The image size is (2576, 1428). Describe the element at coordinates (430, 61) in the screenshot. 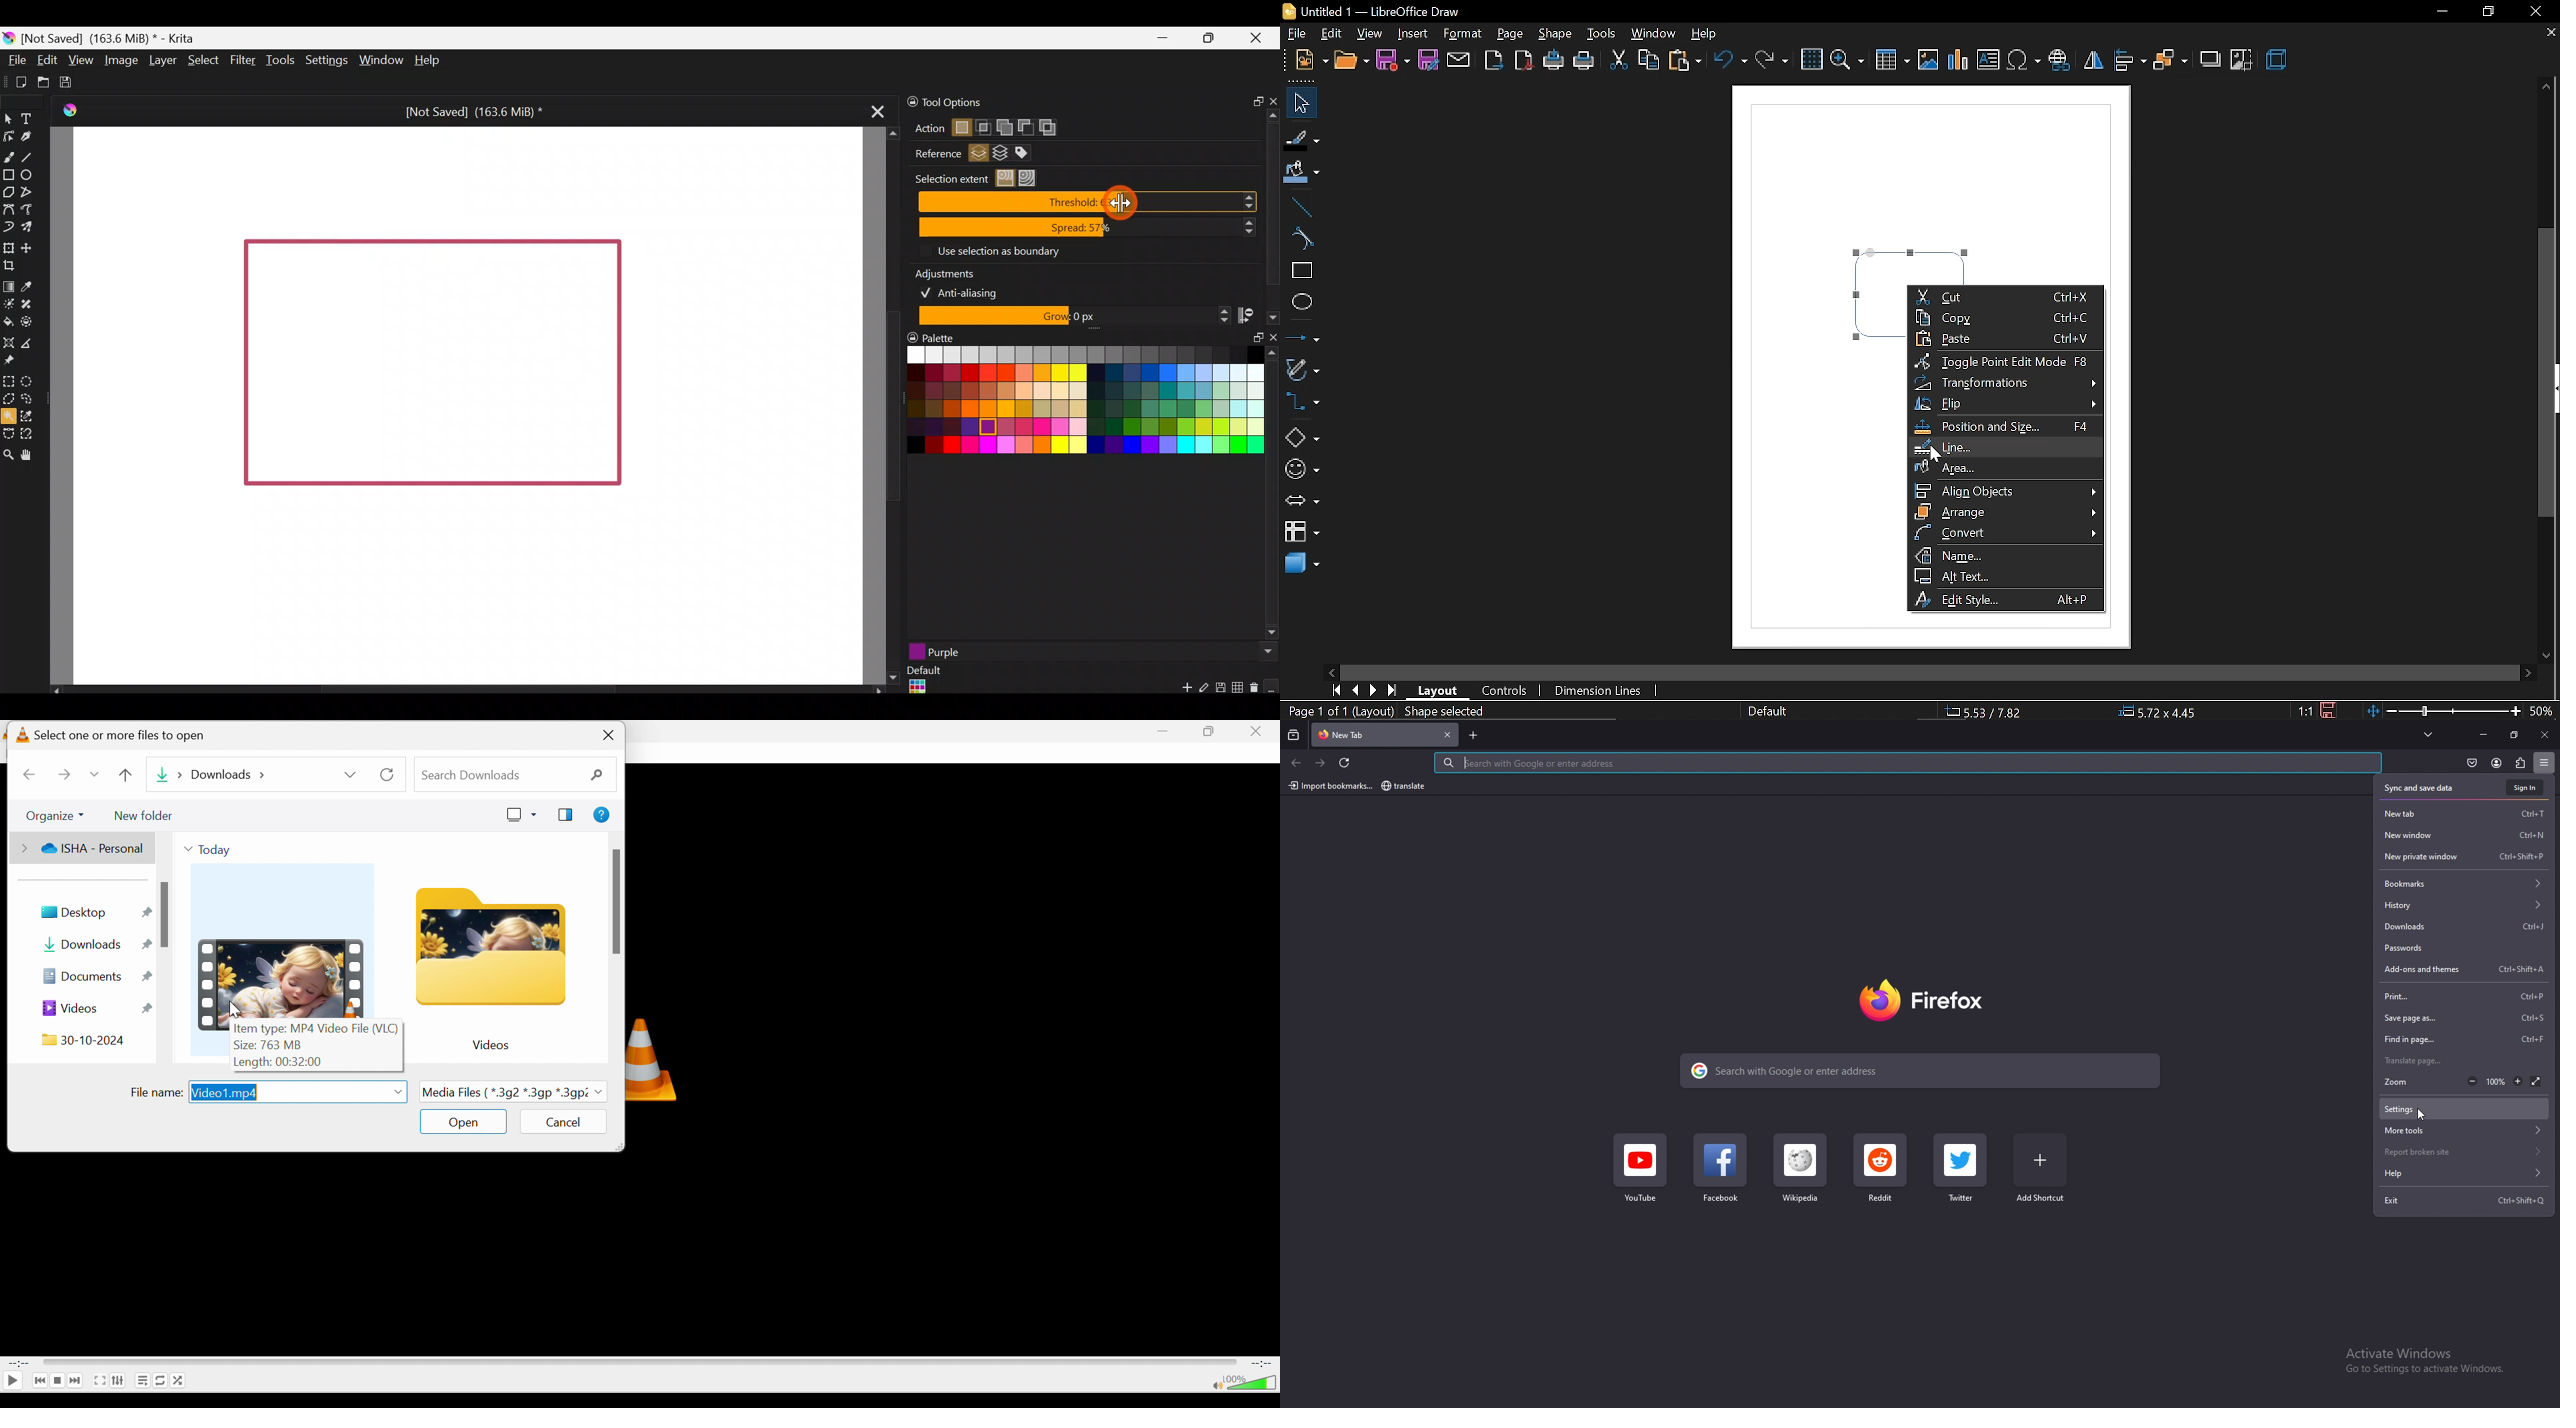

I see `Help` at that location.